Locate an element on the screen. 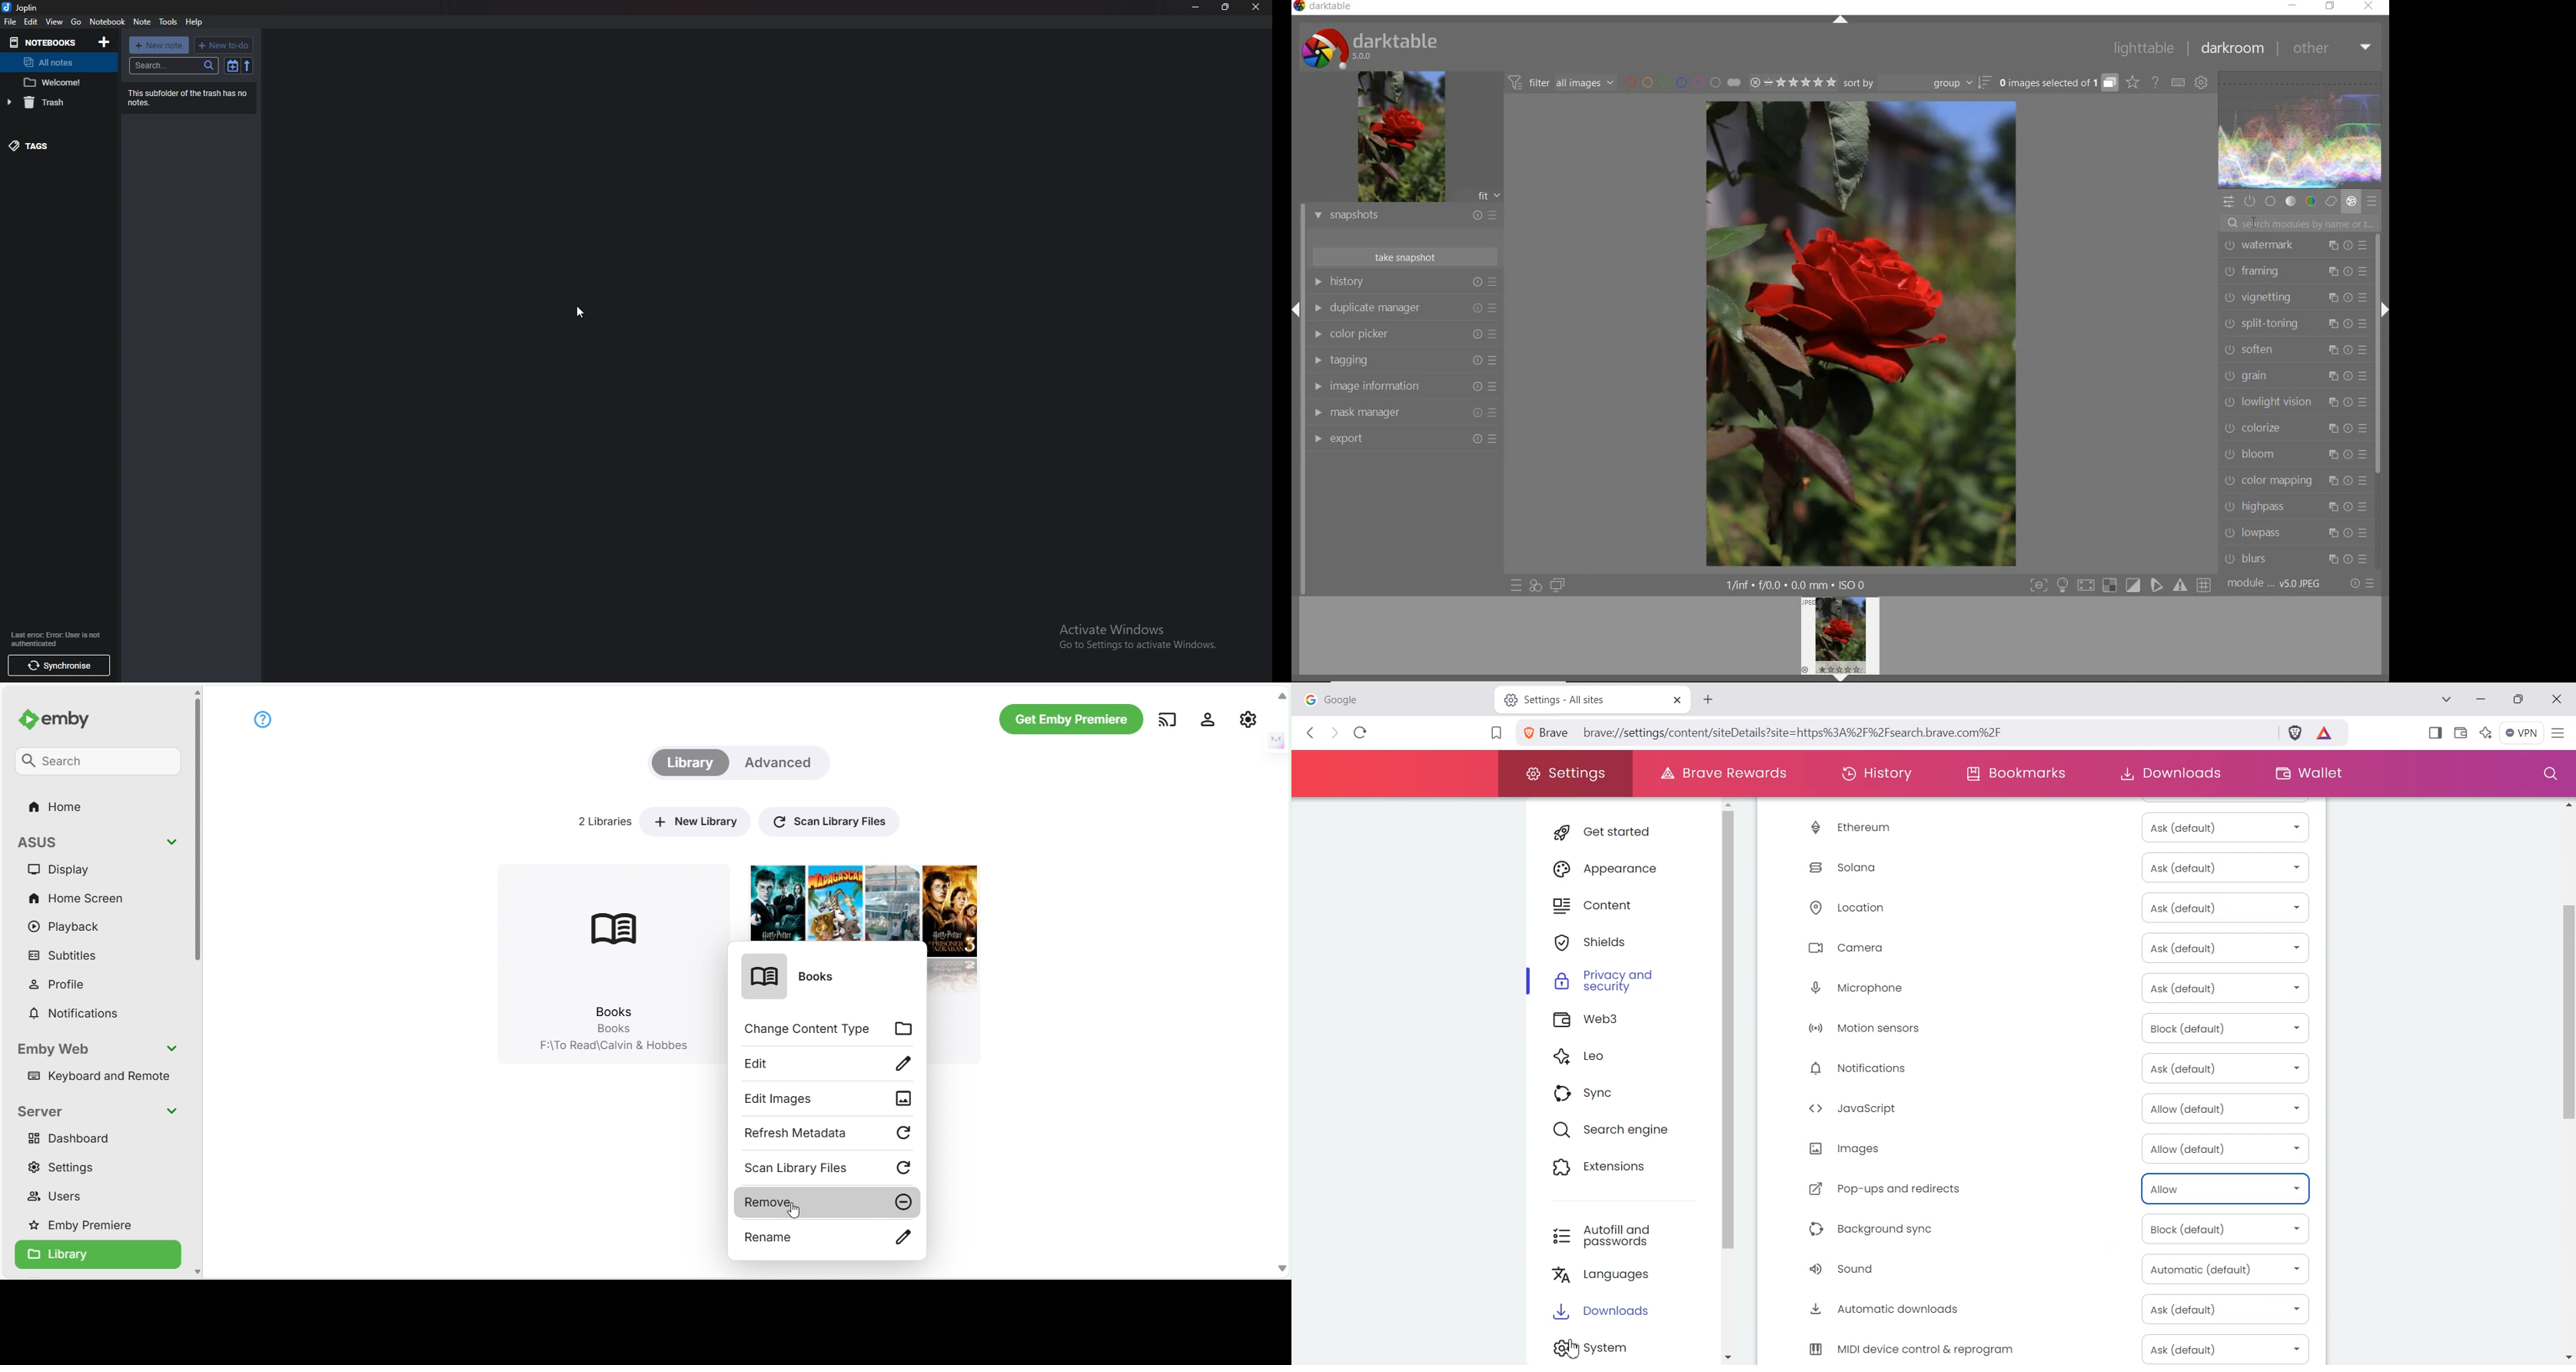  split-toning is located at coordinates (2293, 323).